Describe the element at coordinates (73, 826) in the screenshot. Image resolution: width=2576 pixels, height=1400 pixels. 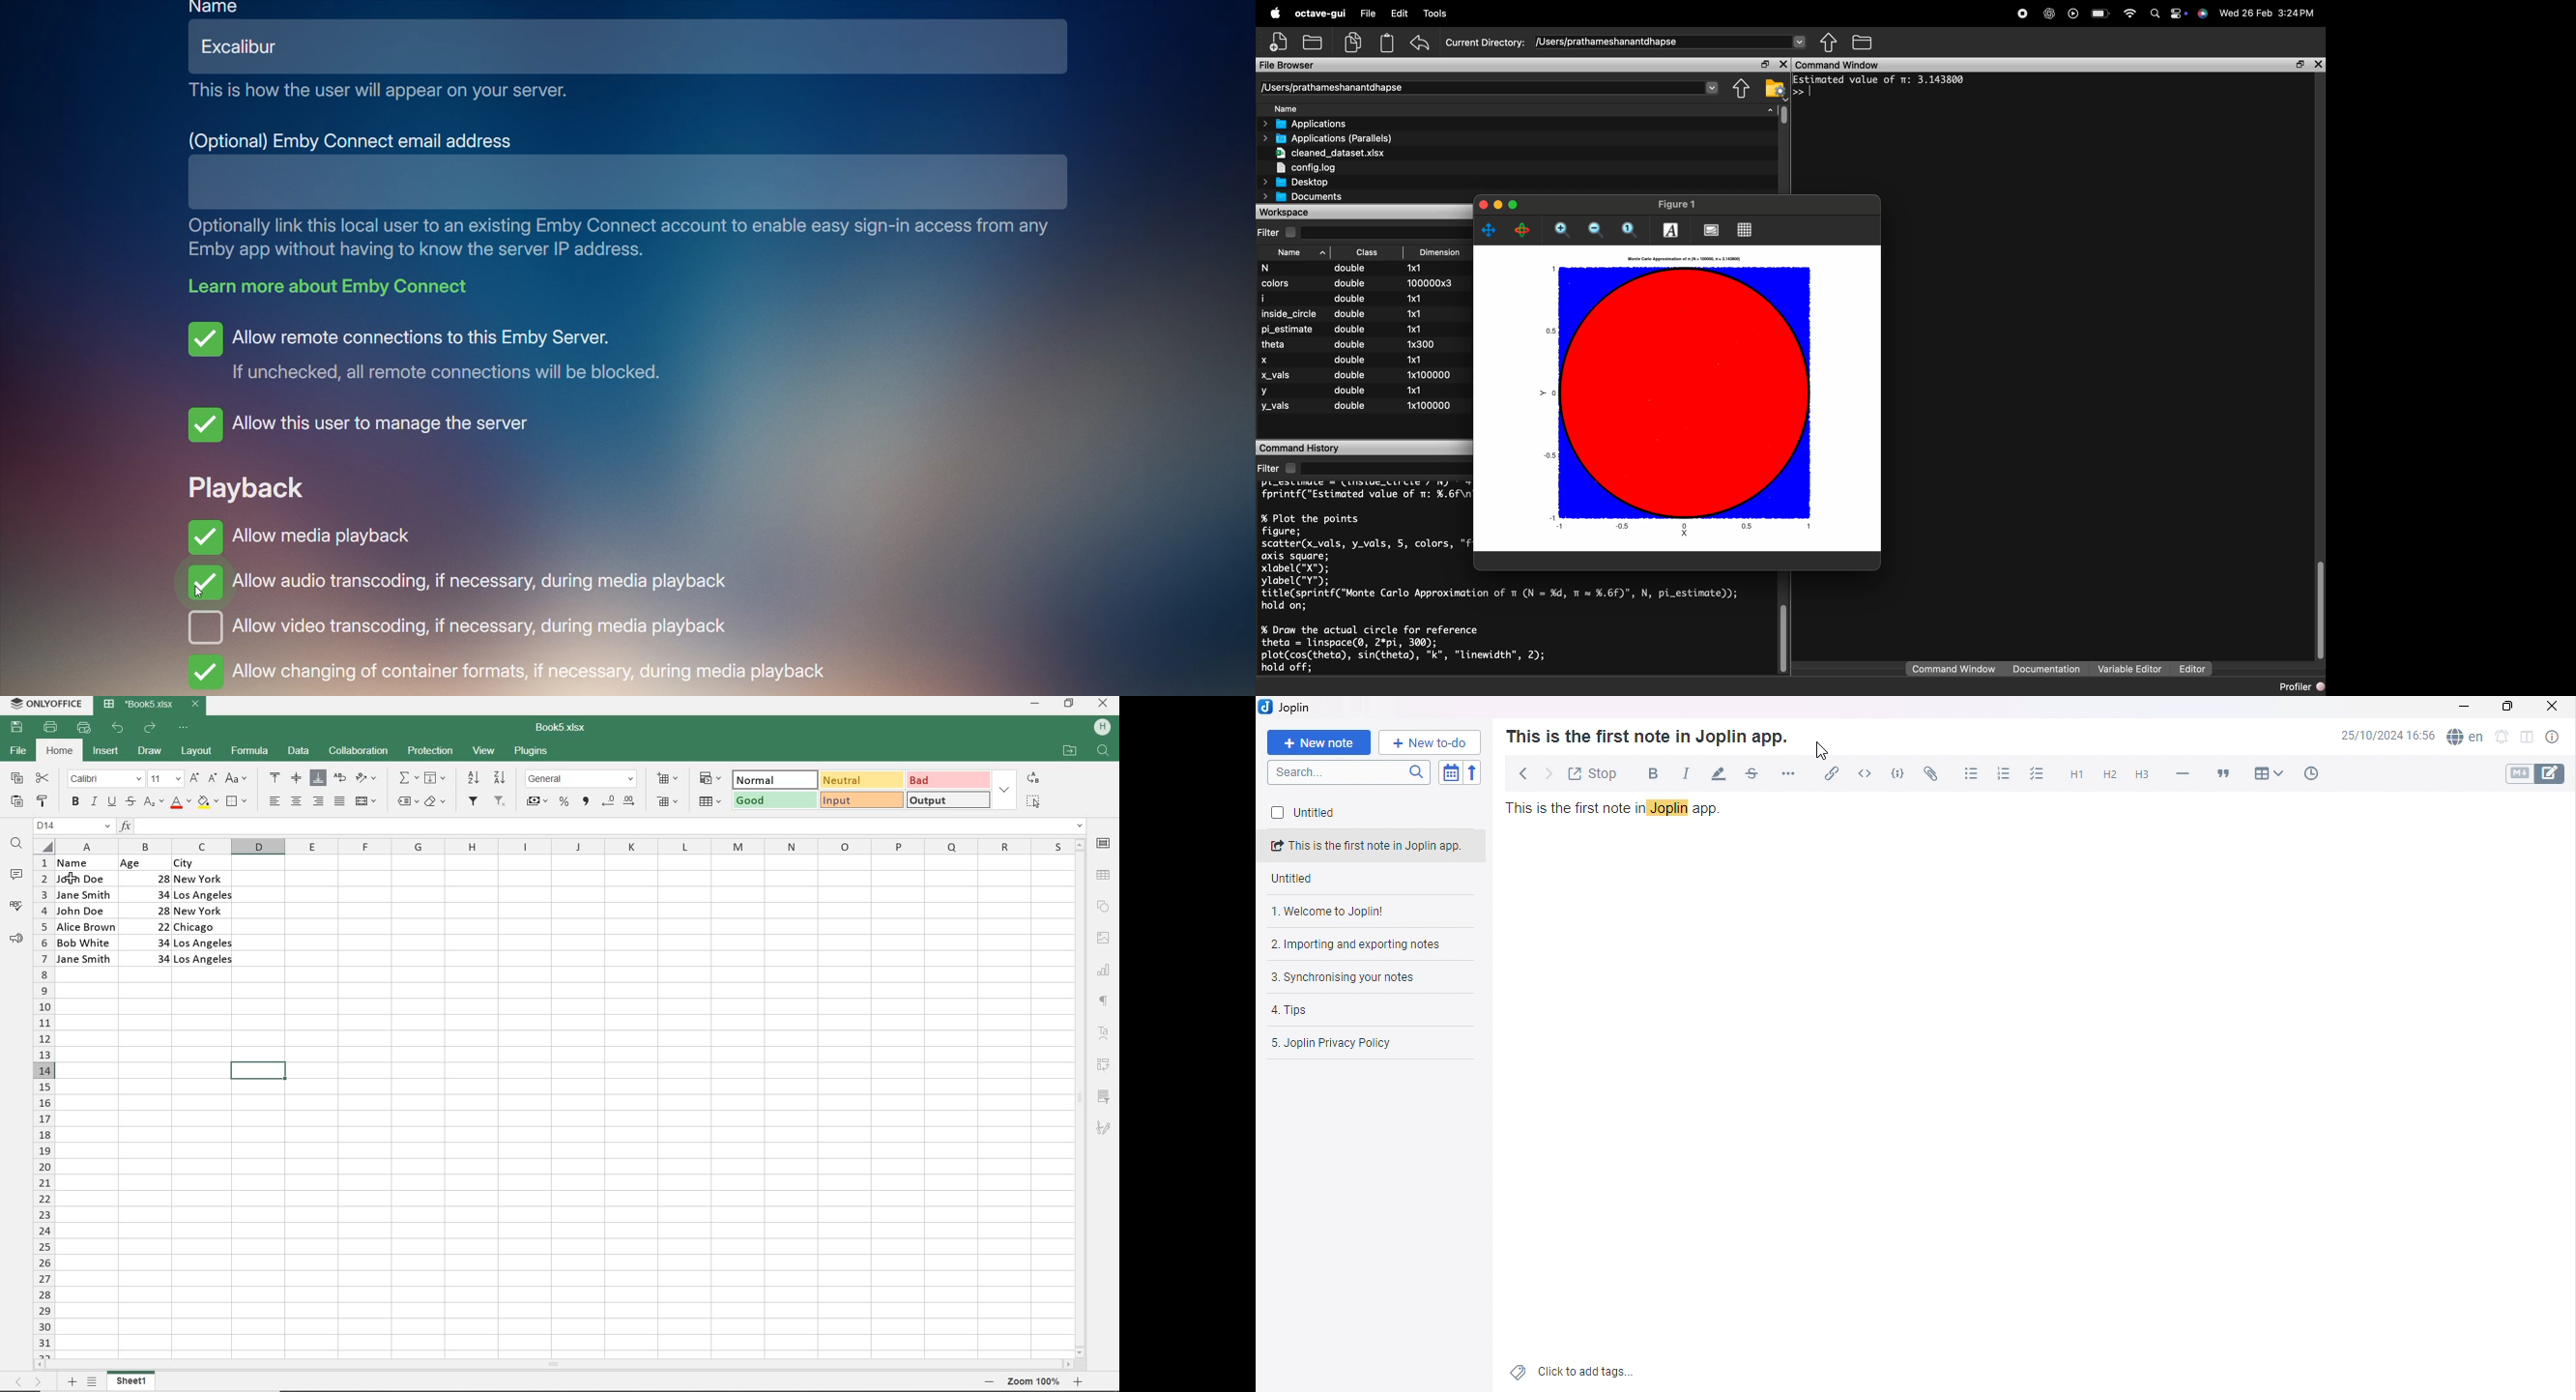
I see `NAME MANAGER` at that location.